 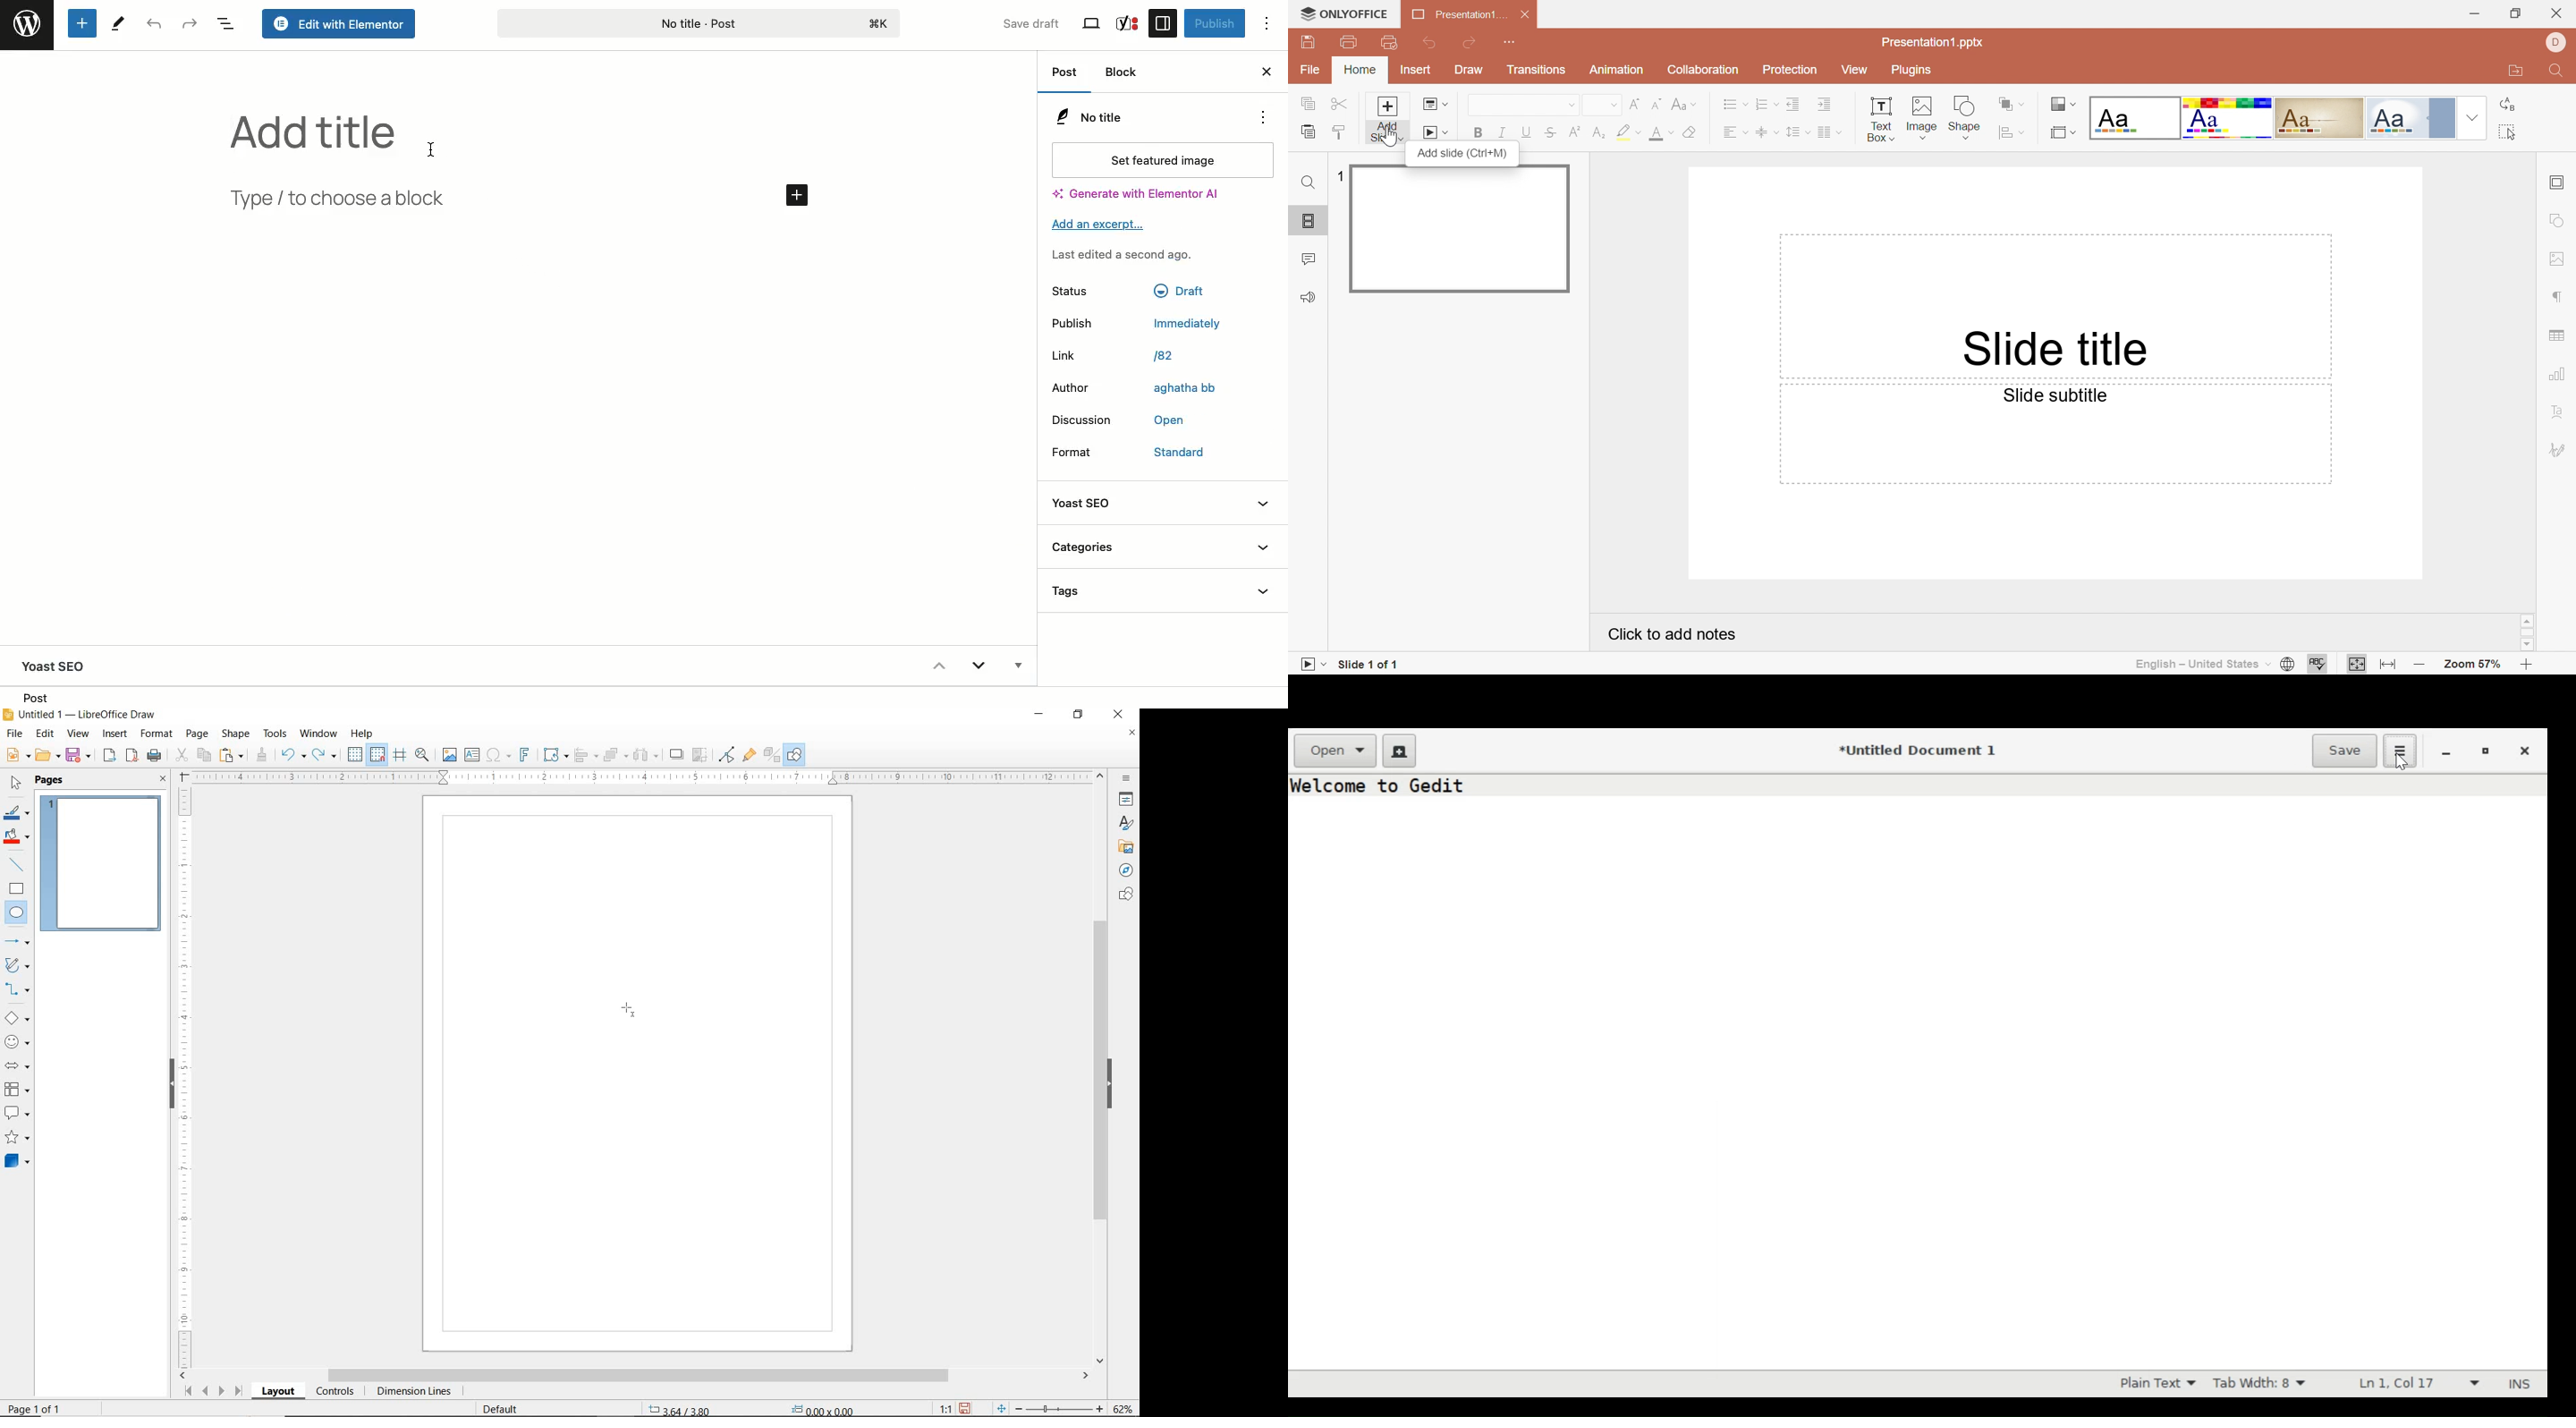 I want to click on Insert Columns, so click(x=1830, y=134).